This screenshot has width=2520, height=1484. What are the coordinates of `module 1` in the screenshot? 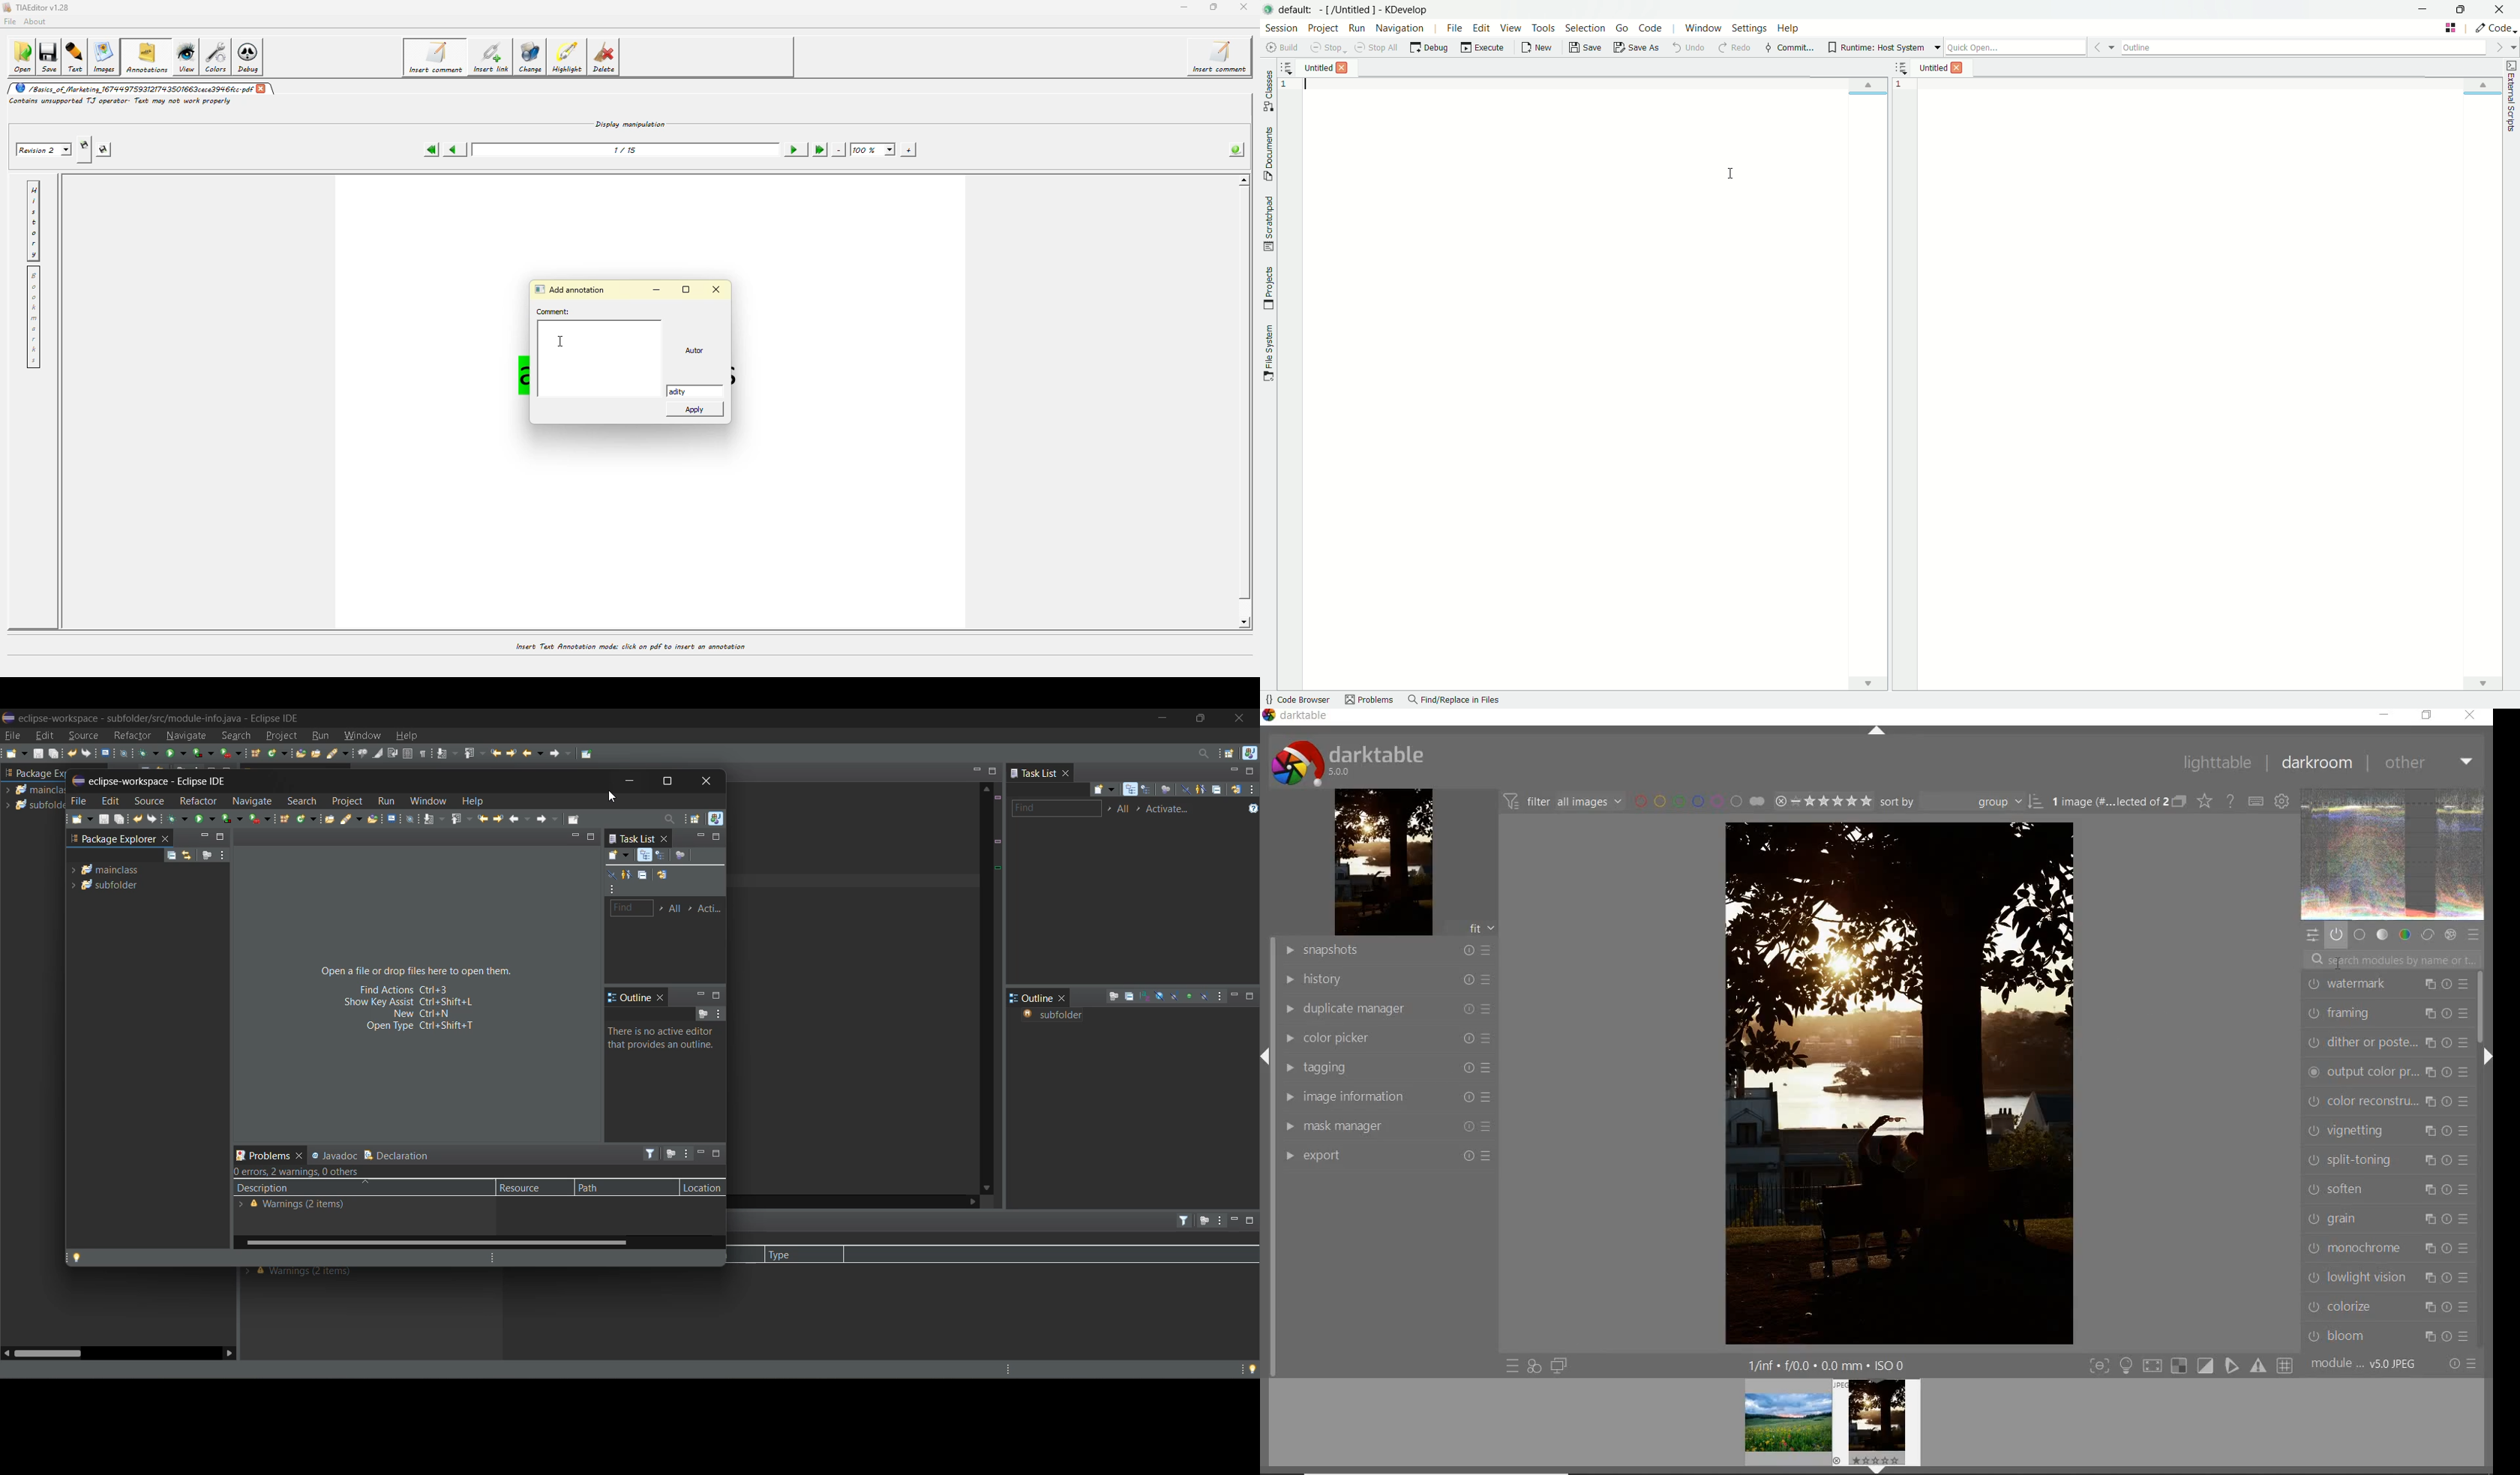 It's located at (109, 872).